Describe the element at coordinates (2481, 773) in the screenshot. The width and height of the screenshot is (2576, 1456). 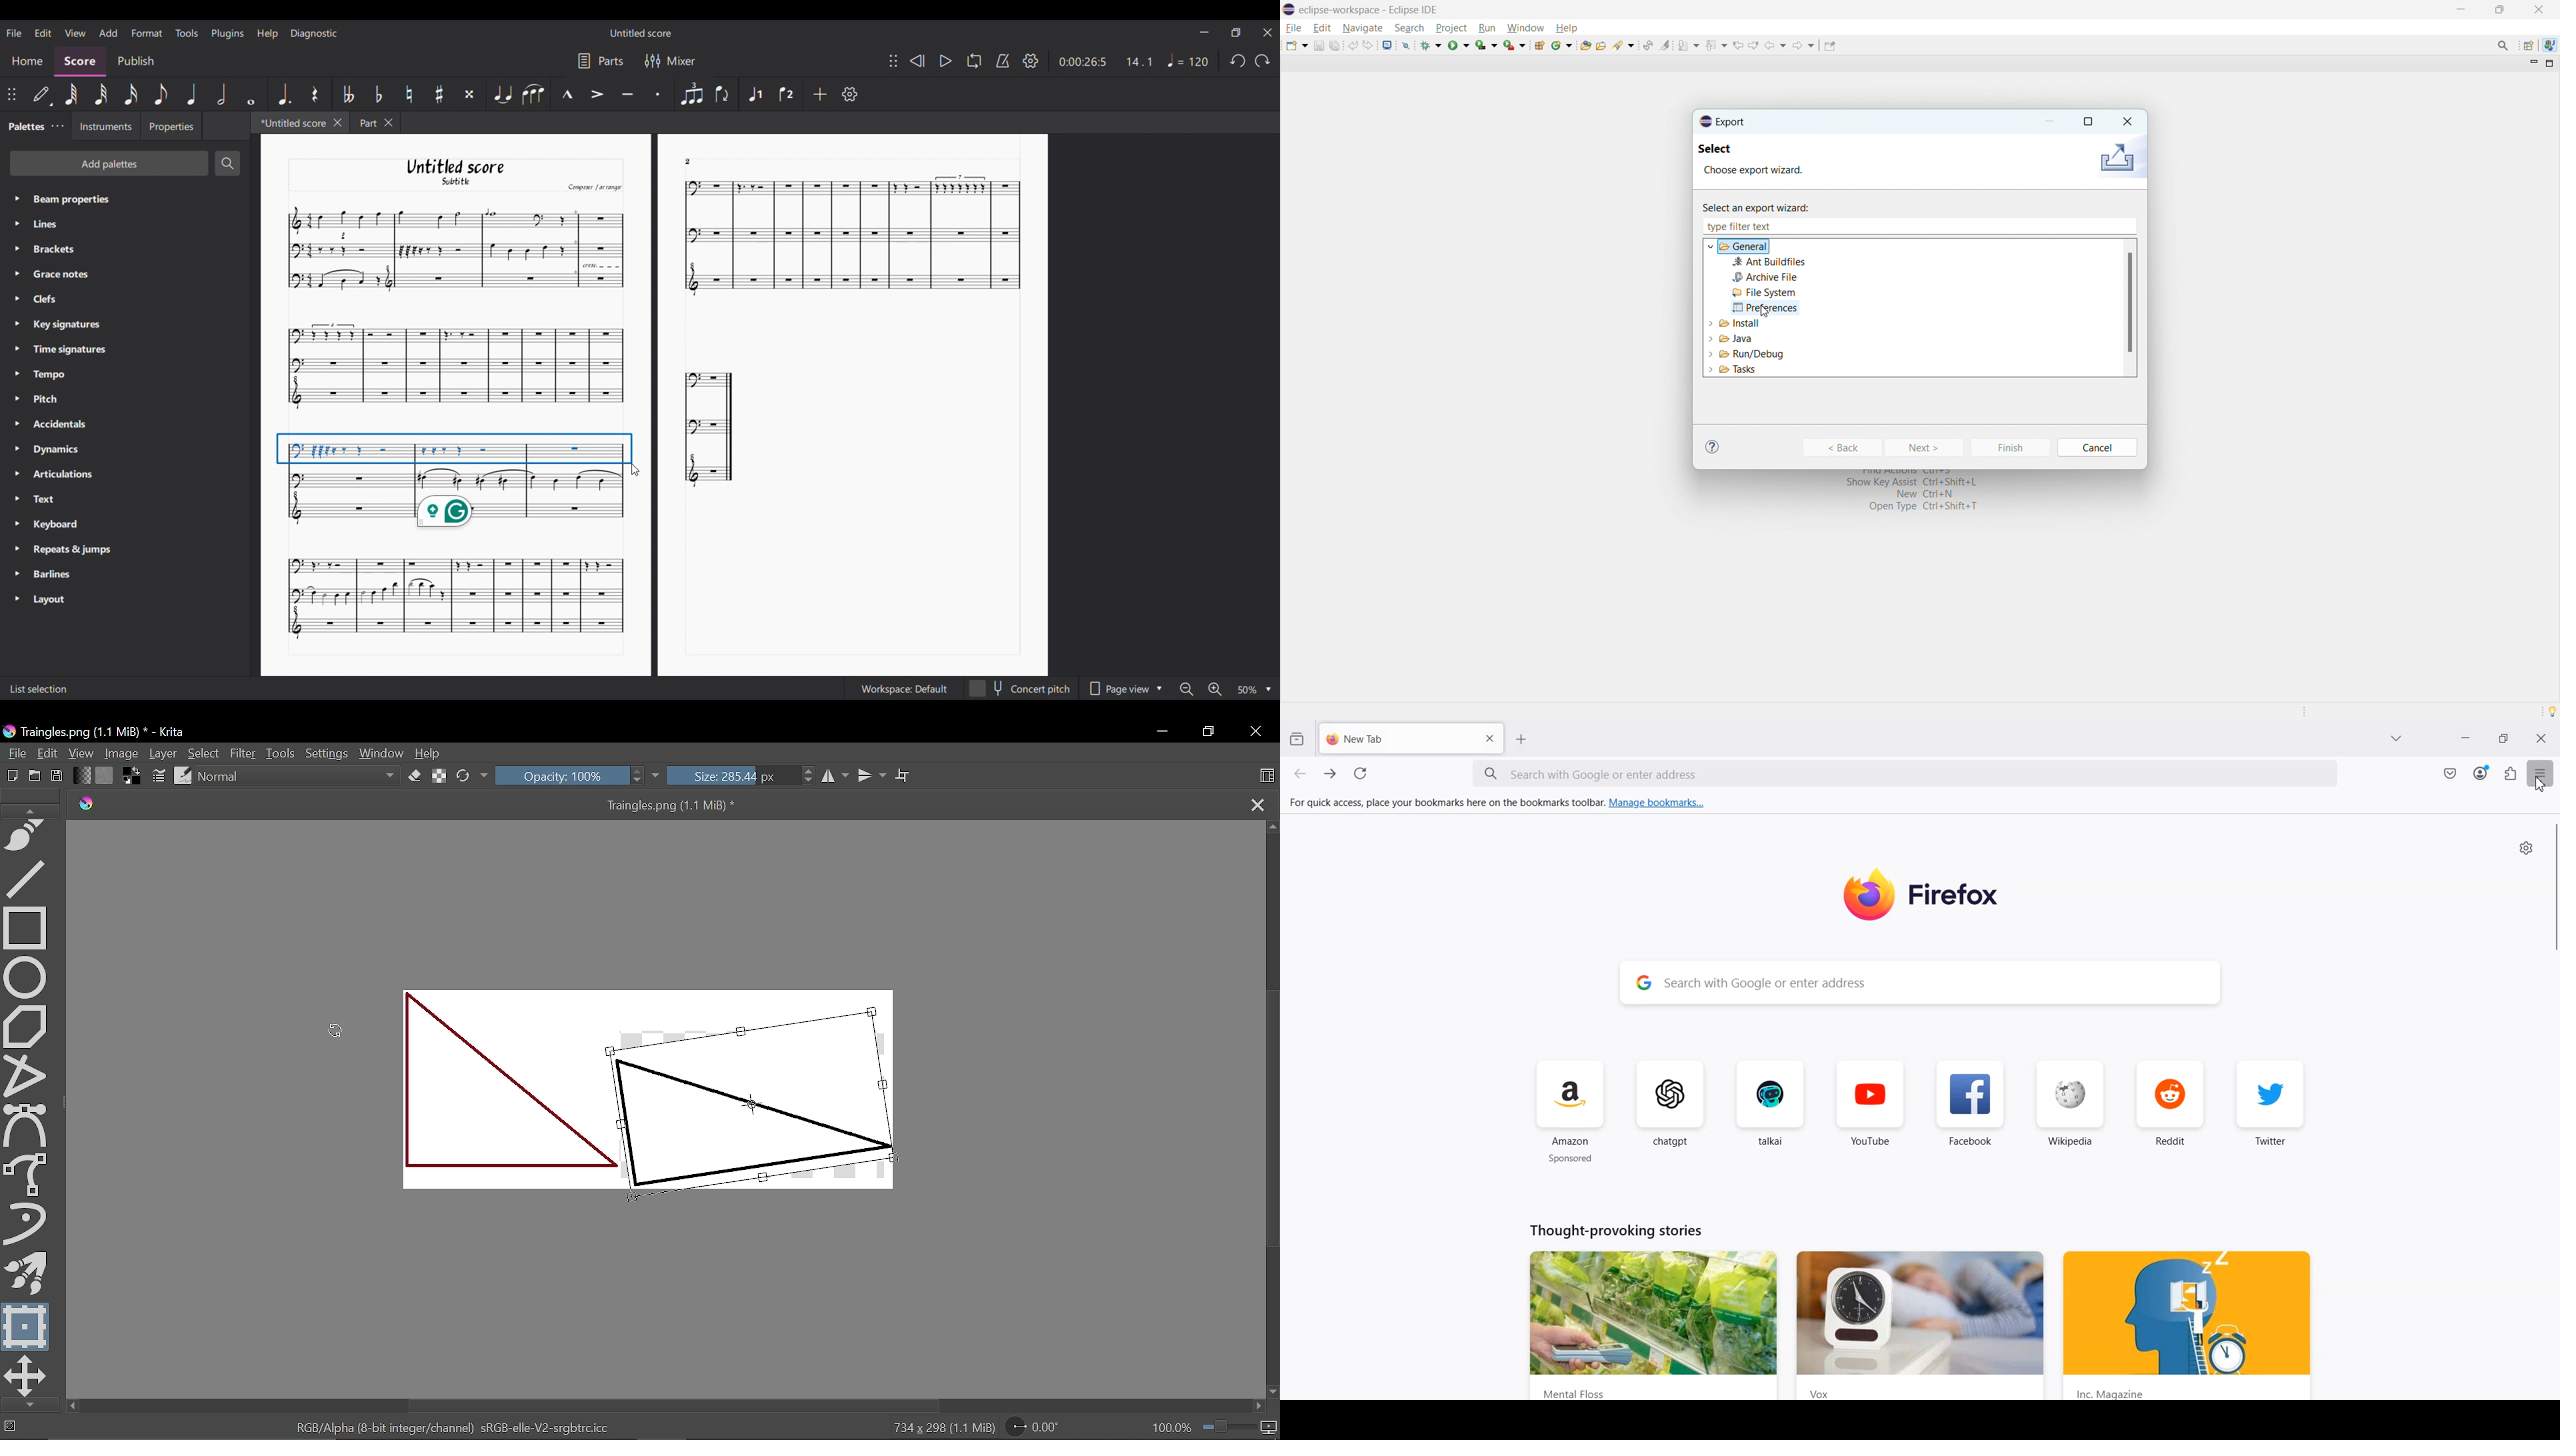
I see `Account` at that location.